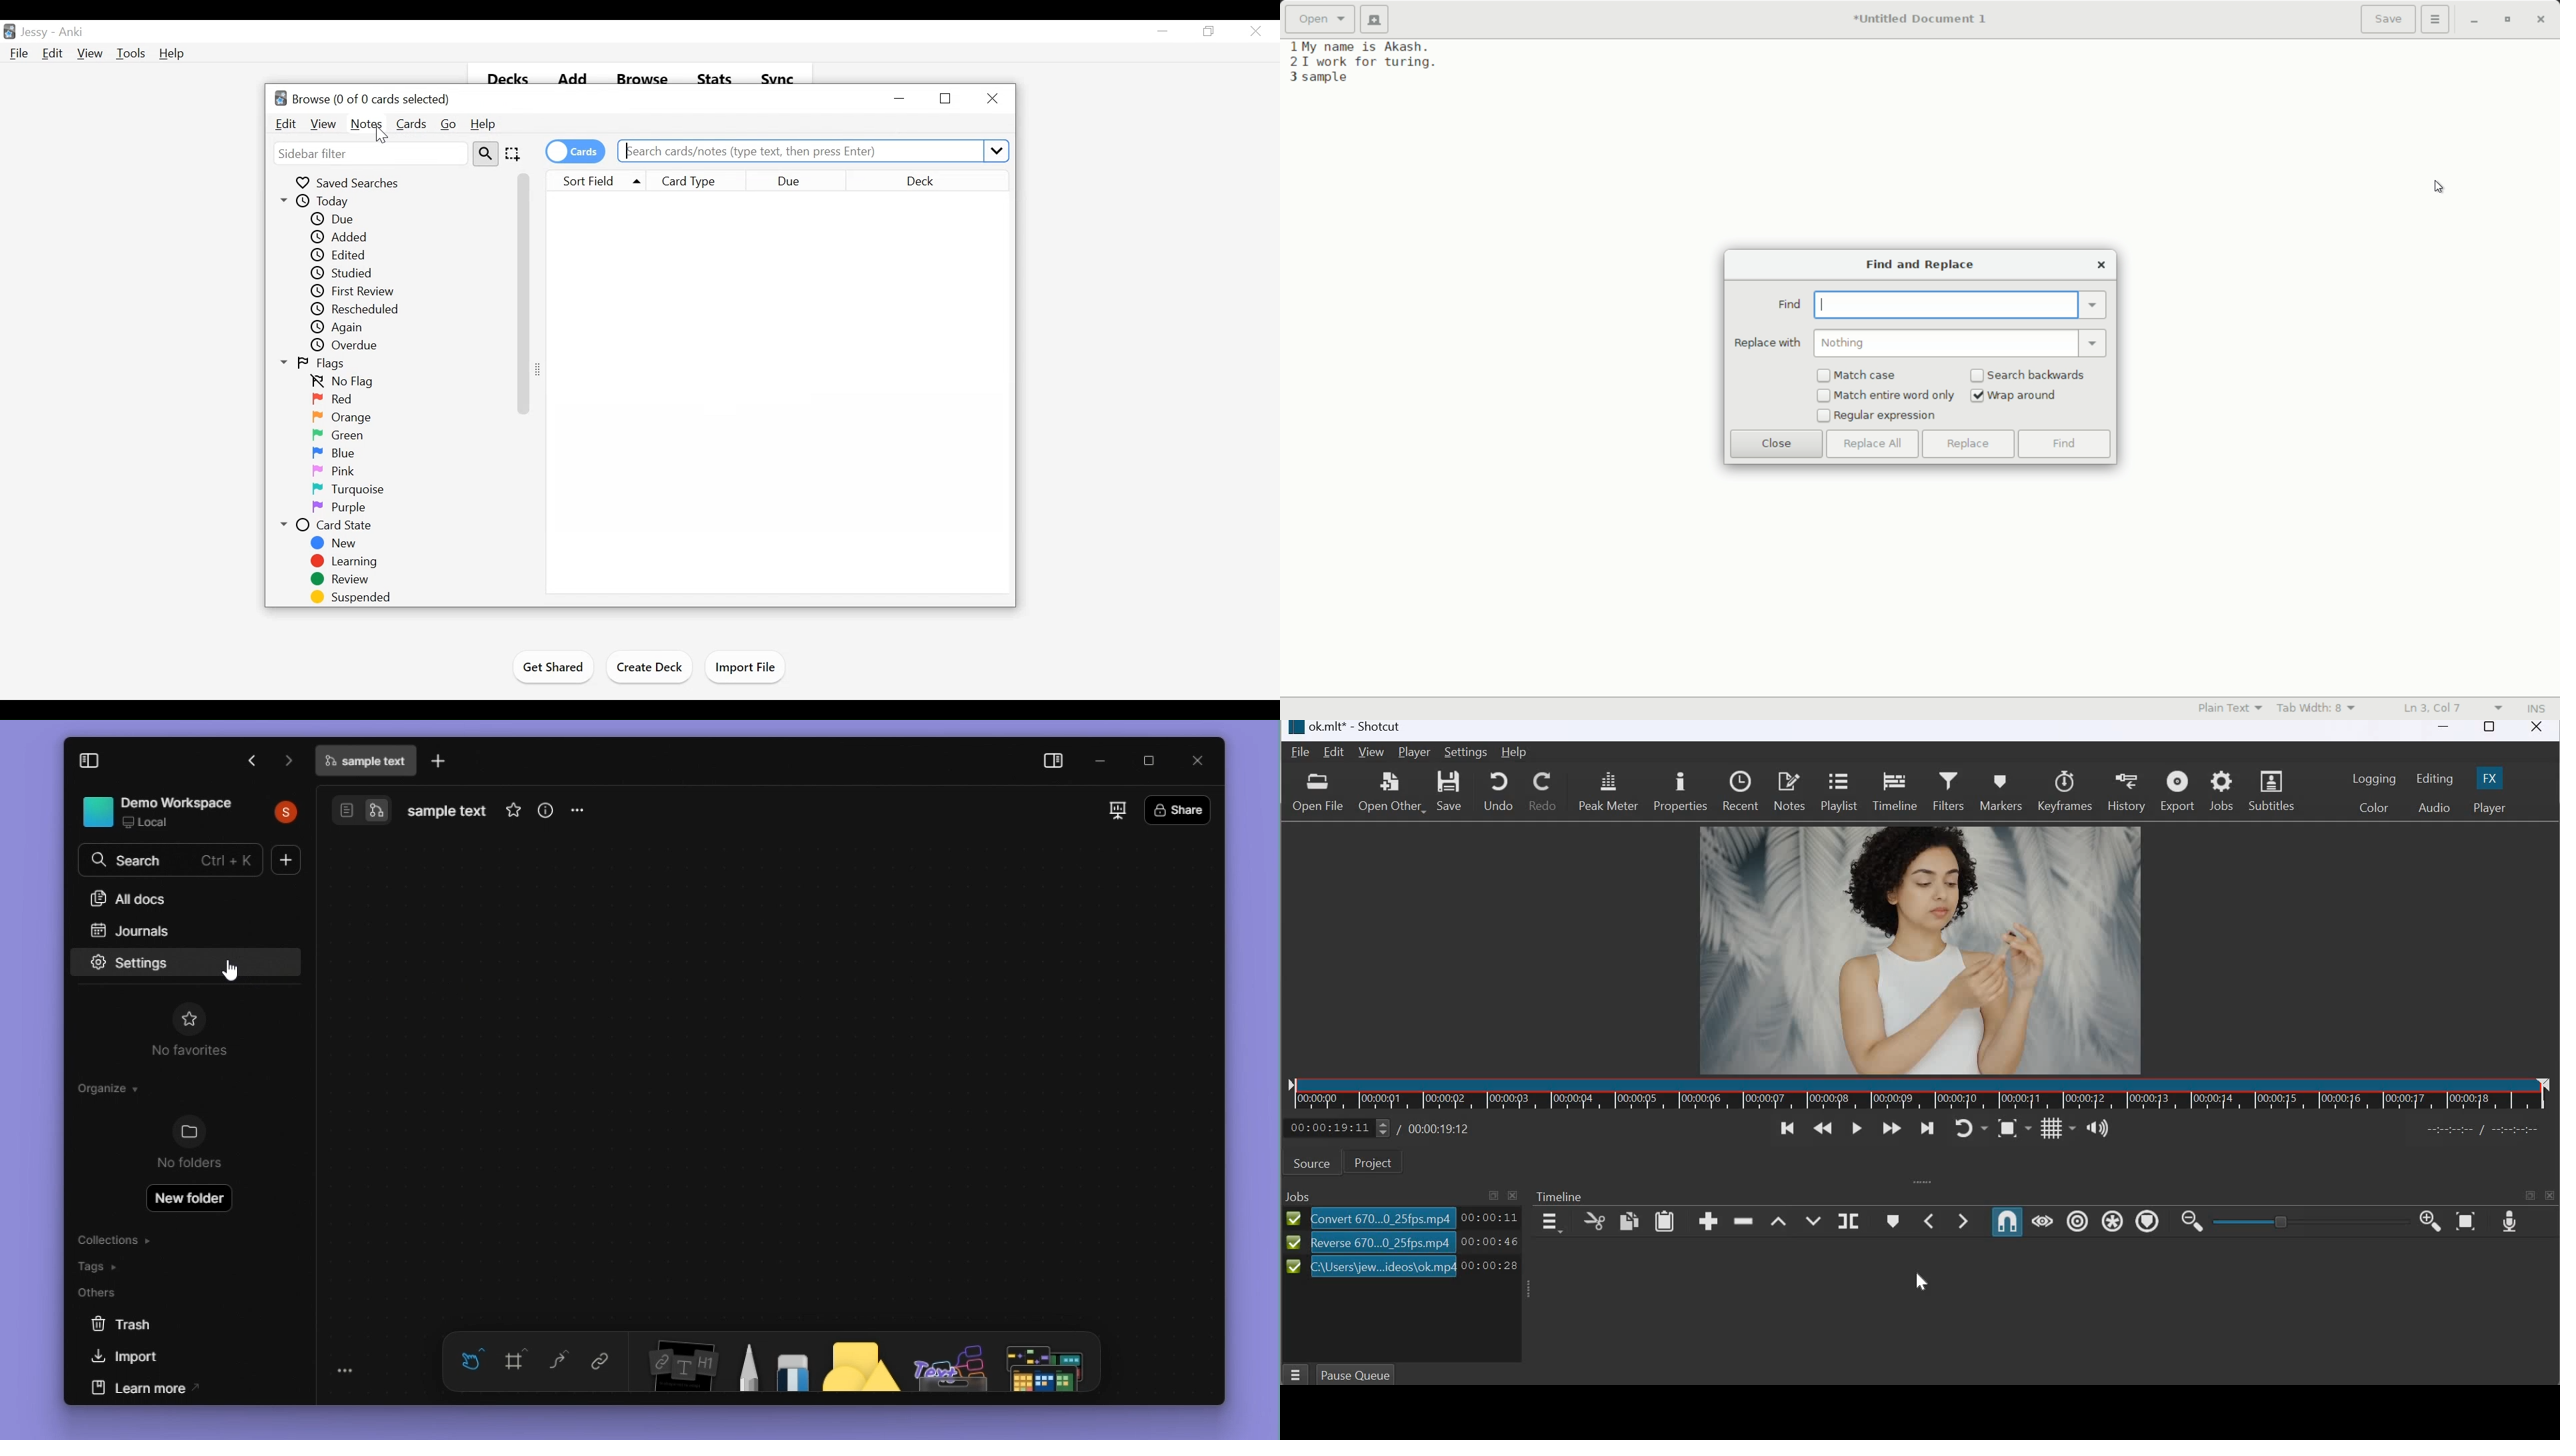  What do you see at coordinates (2451, 709) in the screenshot?
I see `lines and columns` at bounding box center [2451, 709].